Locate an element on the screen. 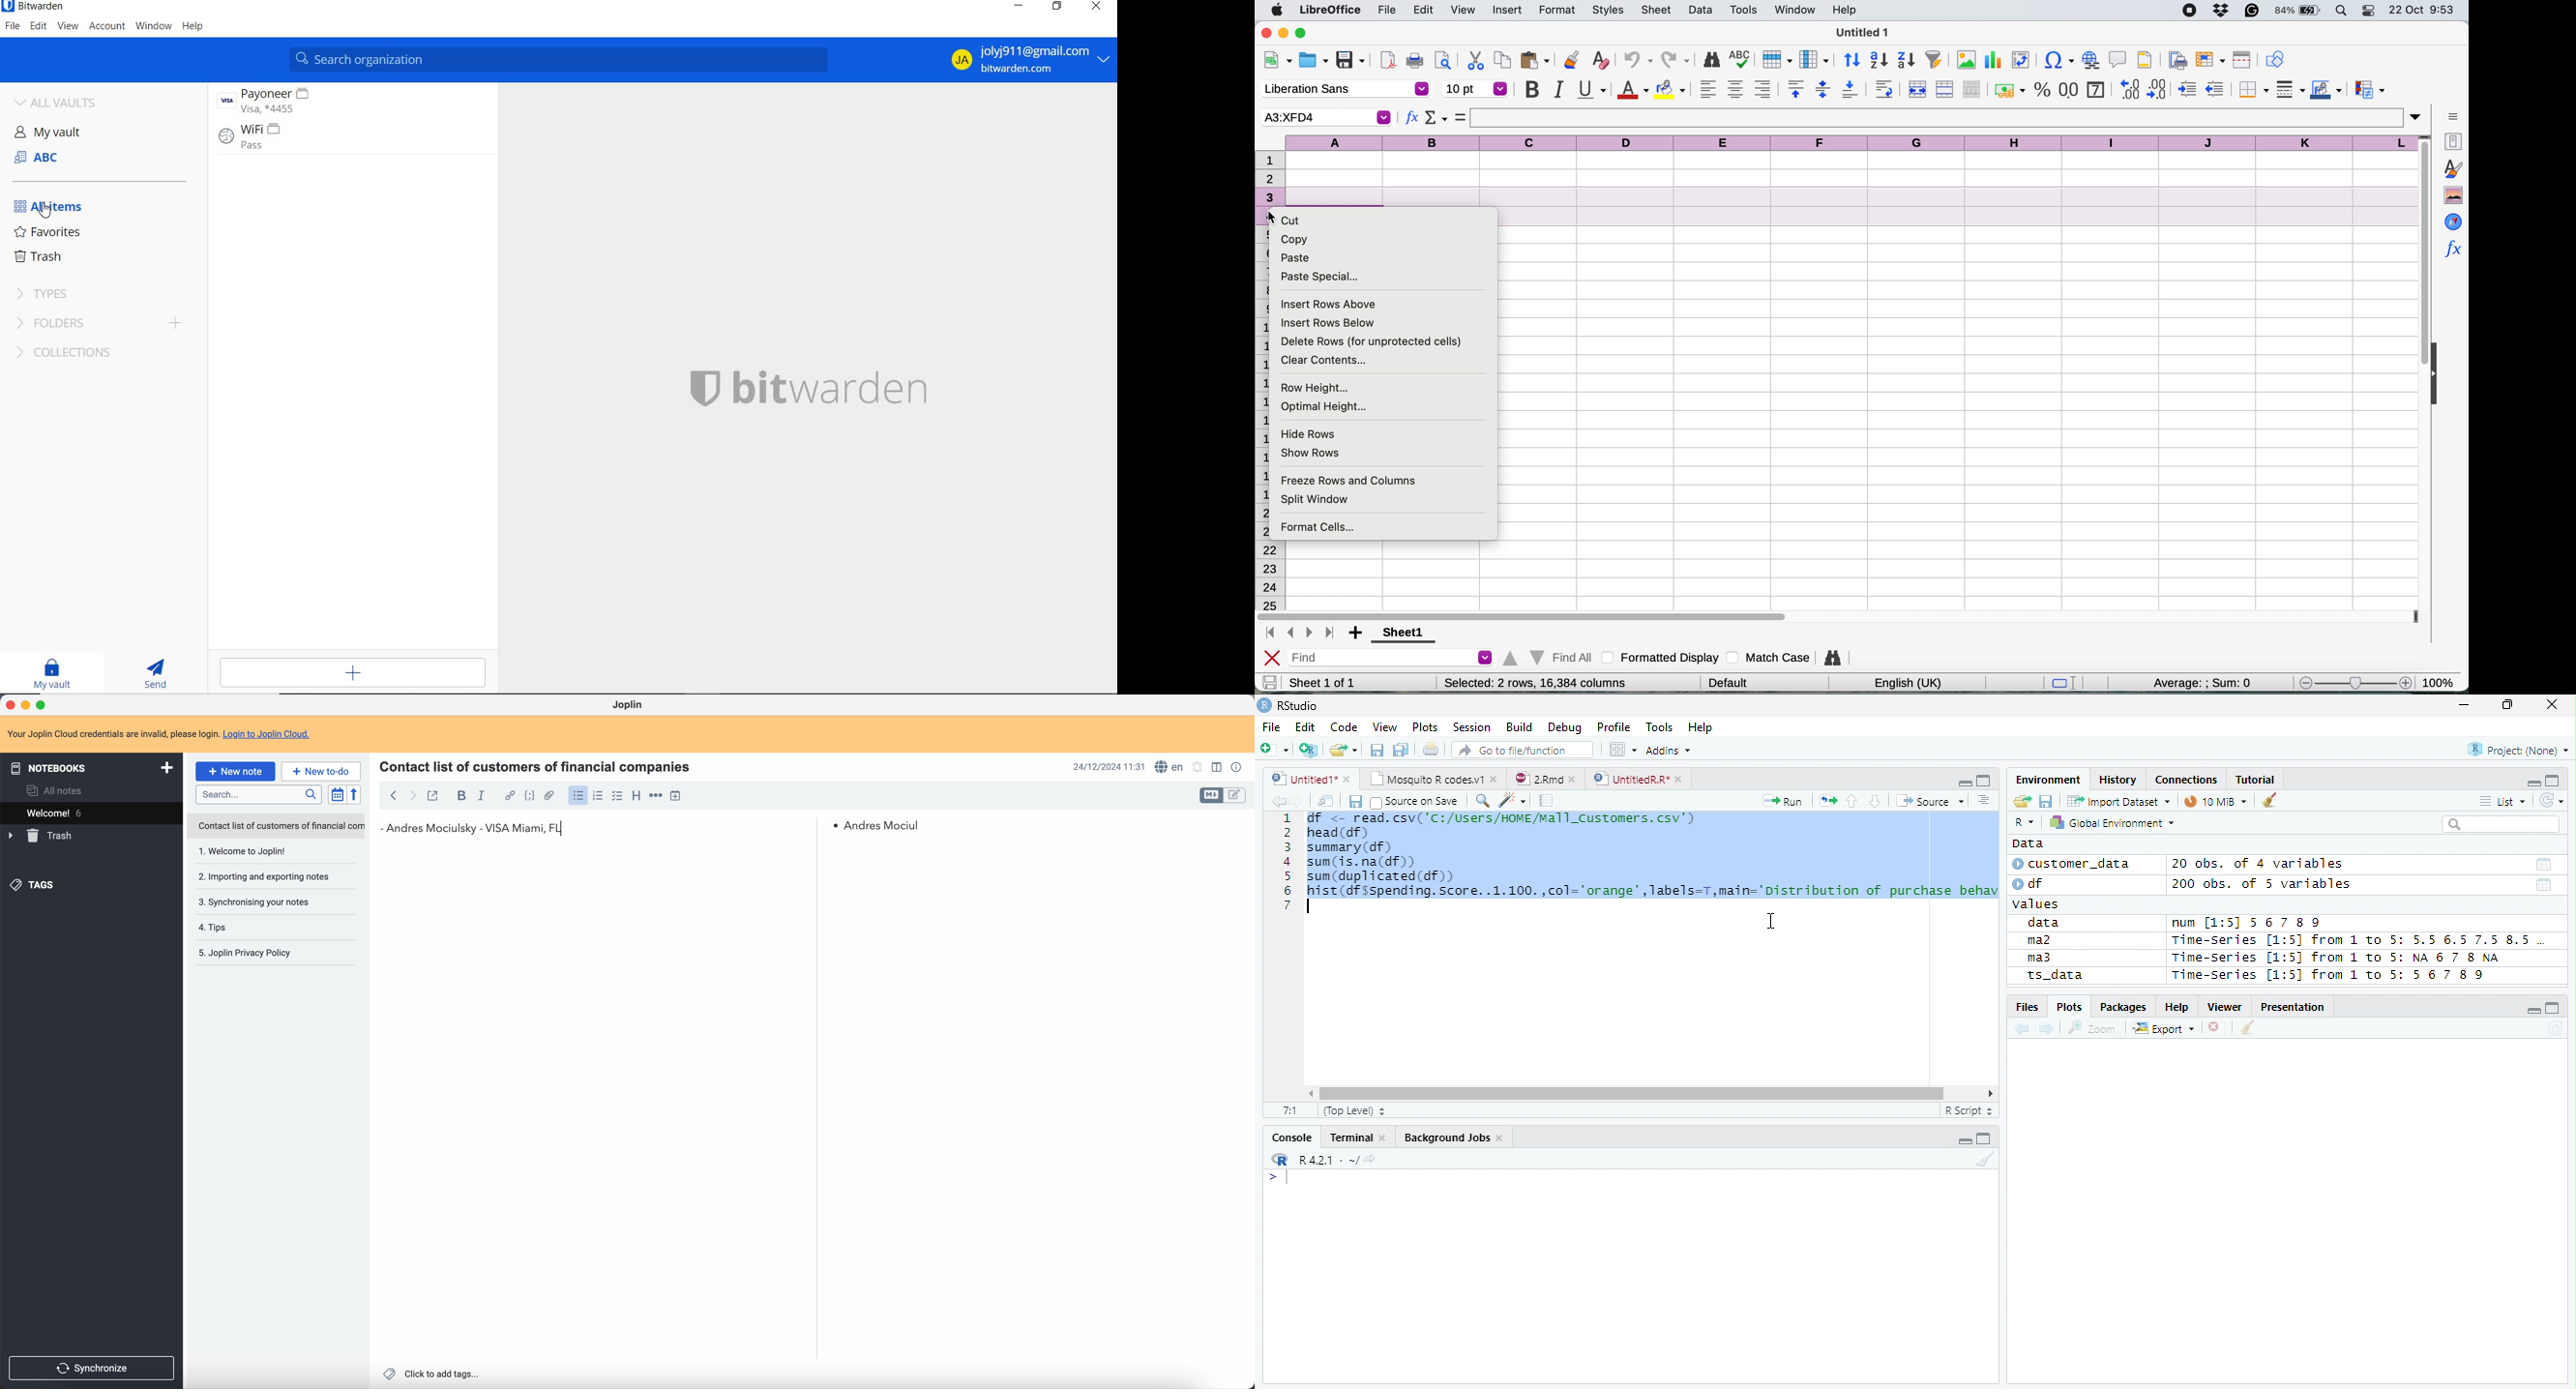 The image size is (2576, 1400). Save is located at coordinates (1354, 801).